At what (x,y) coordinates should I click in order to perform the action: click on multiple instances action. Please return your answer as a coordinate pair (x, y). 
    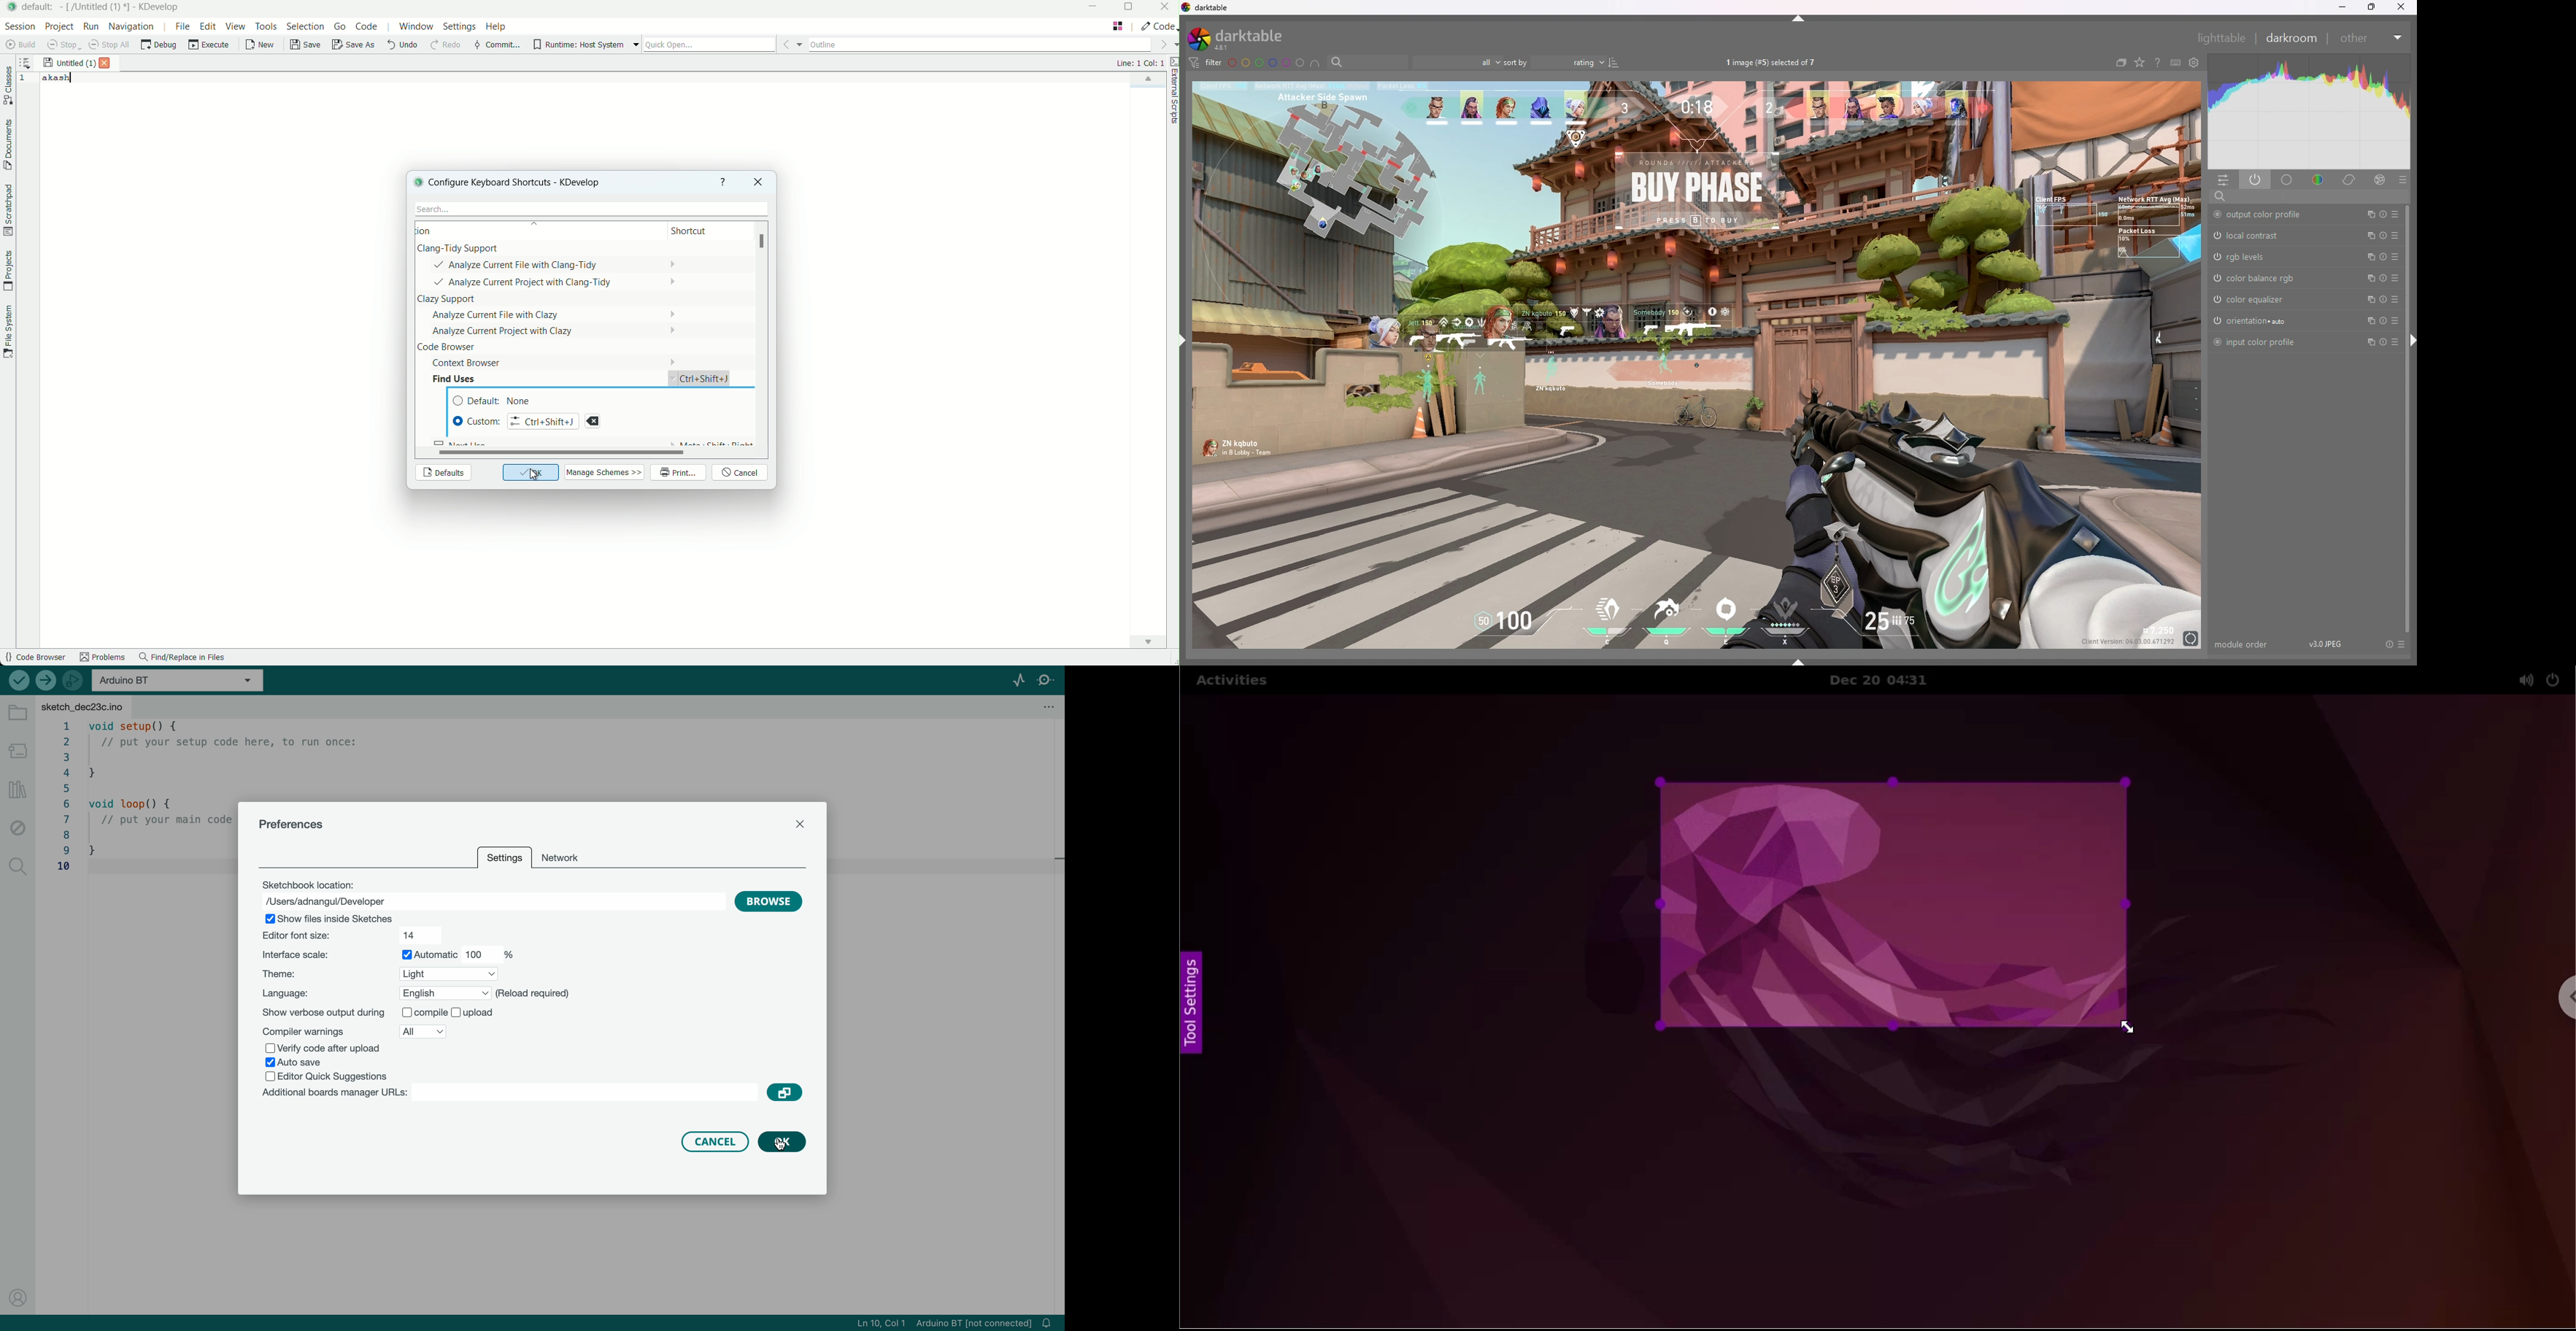
    Looking at the image, I should click on (2370, 320).